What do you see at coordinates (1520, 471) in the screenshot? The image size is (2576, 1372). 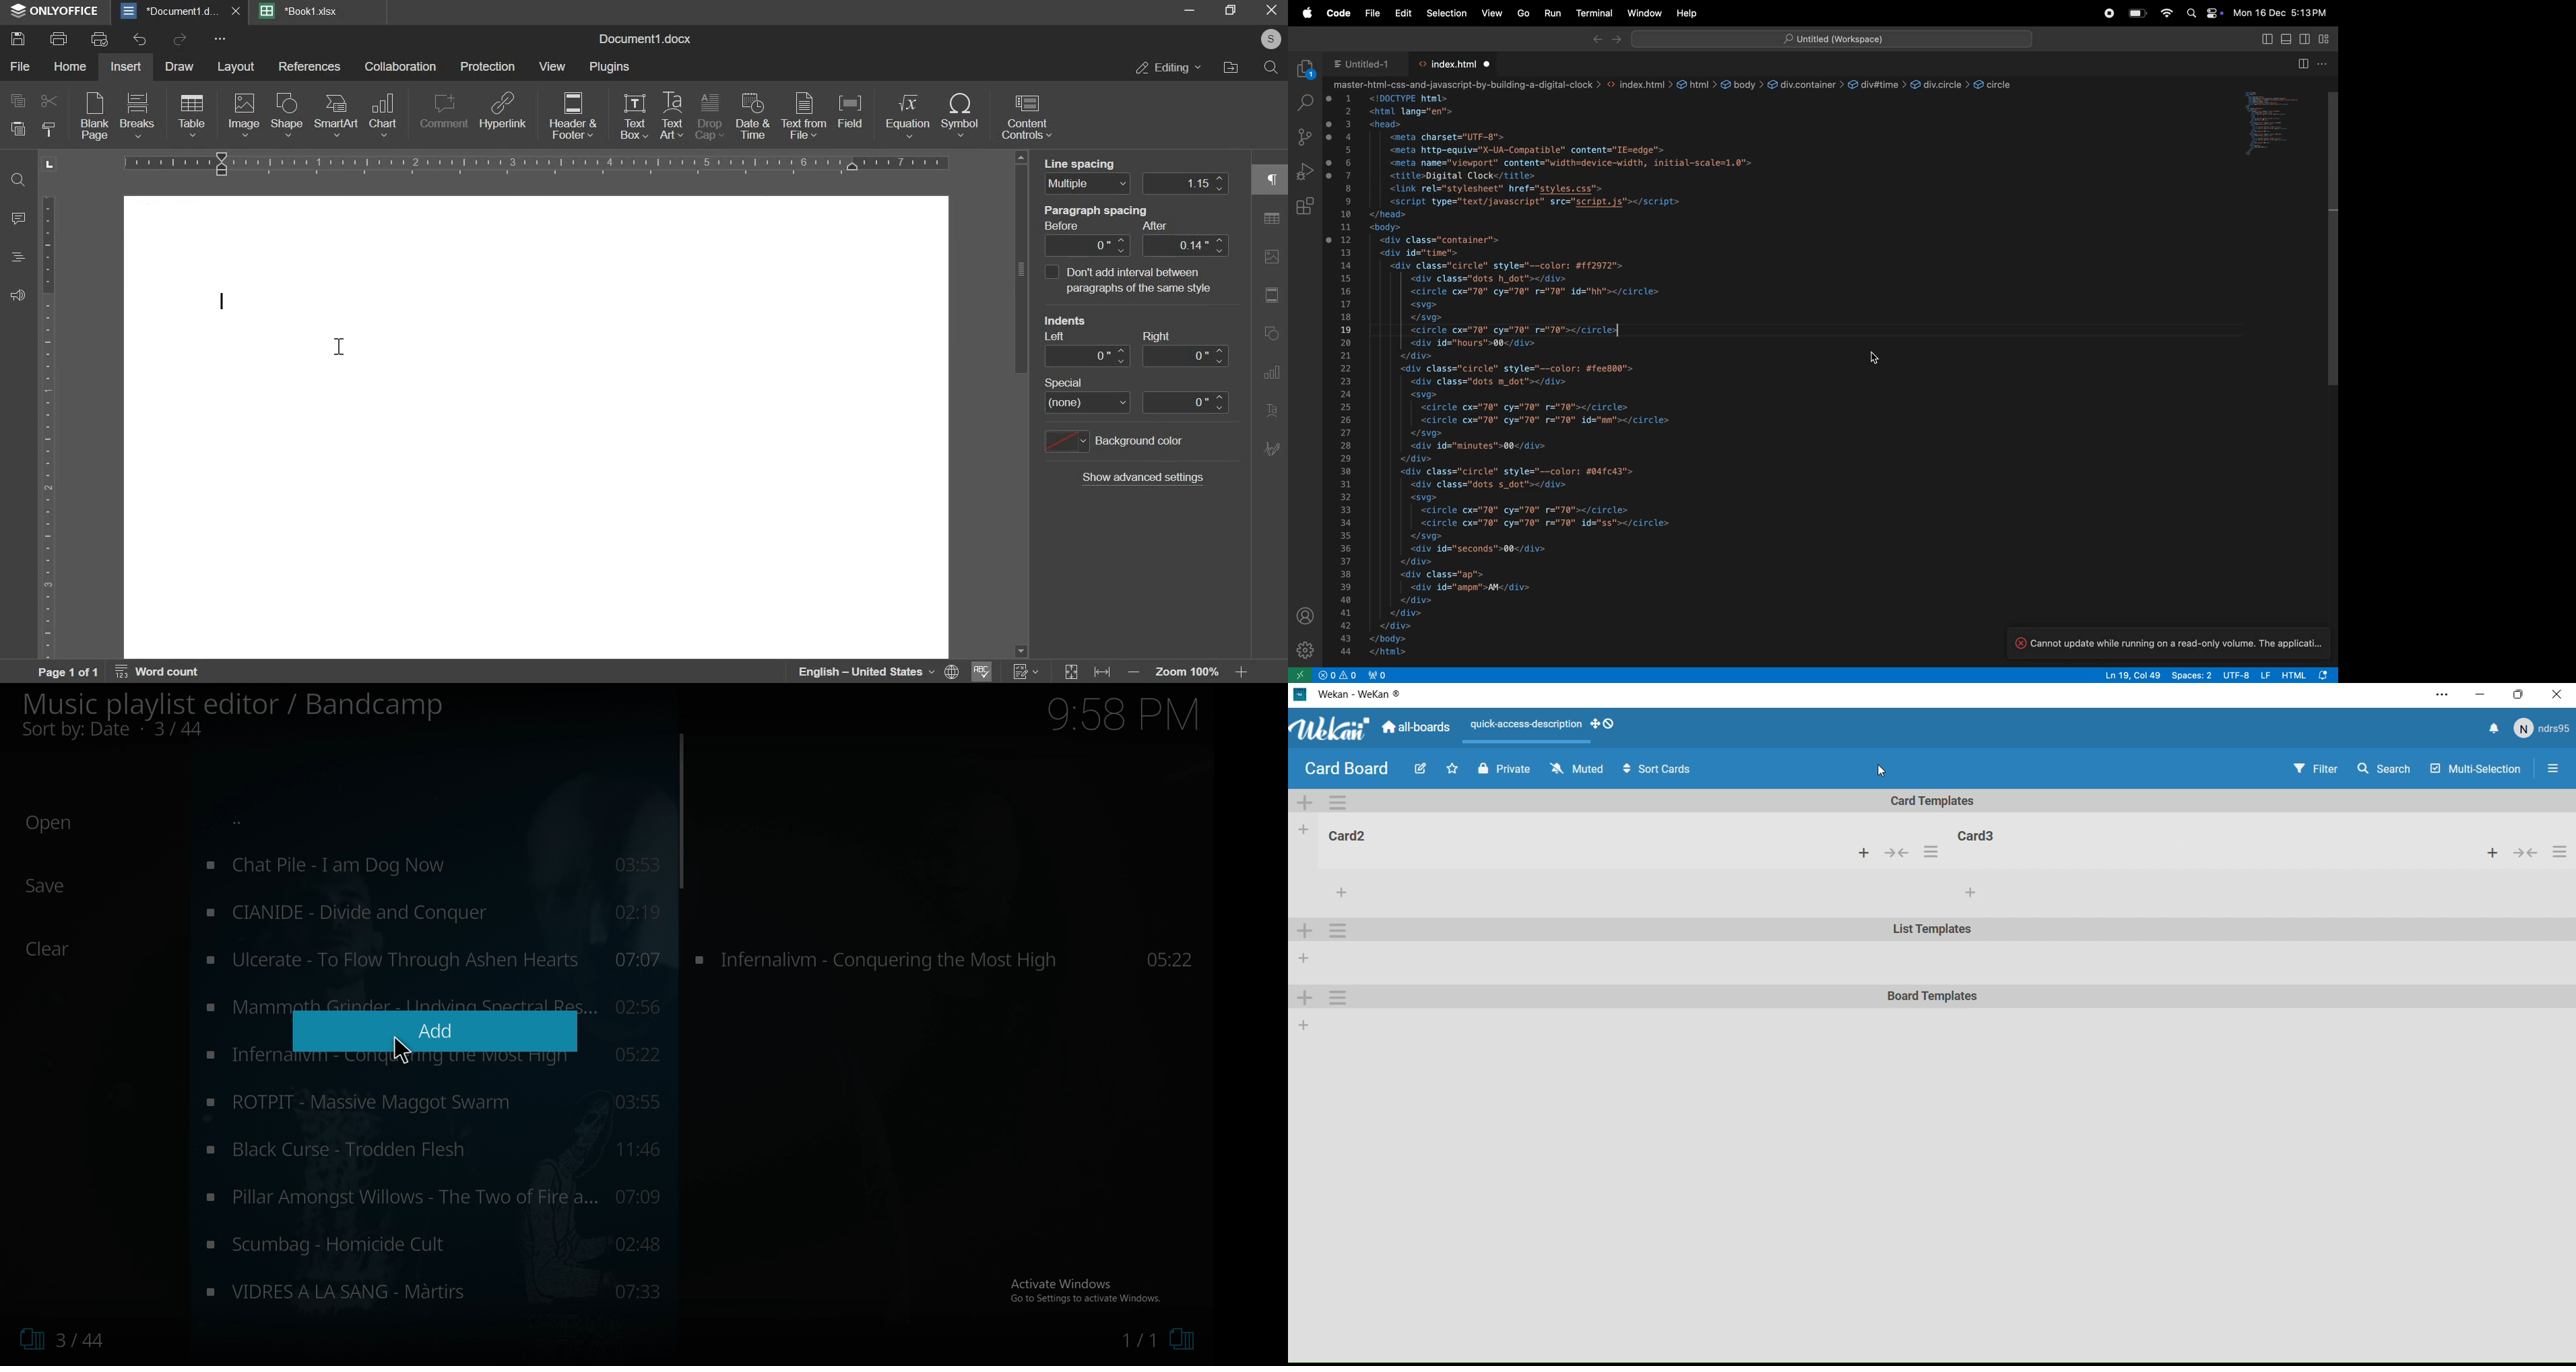 I see `<div class="circle" style="--color: #04fc43">` at bounding box center [1520, 471].